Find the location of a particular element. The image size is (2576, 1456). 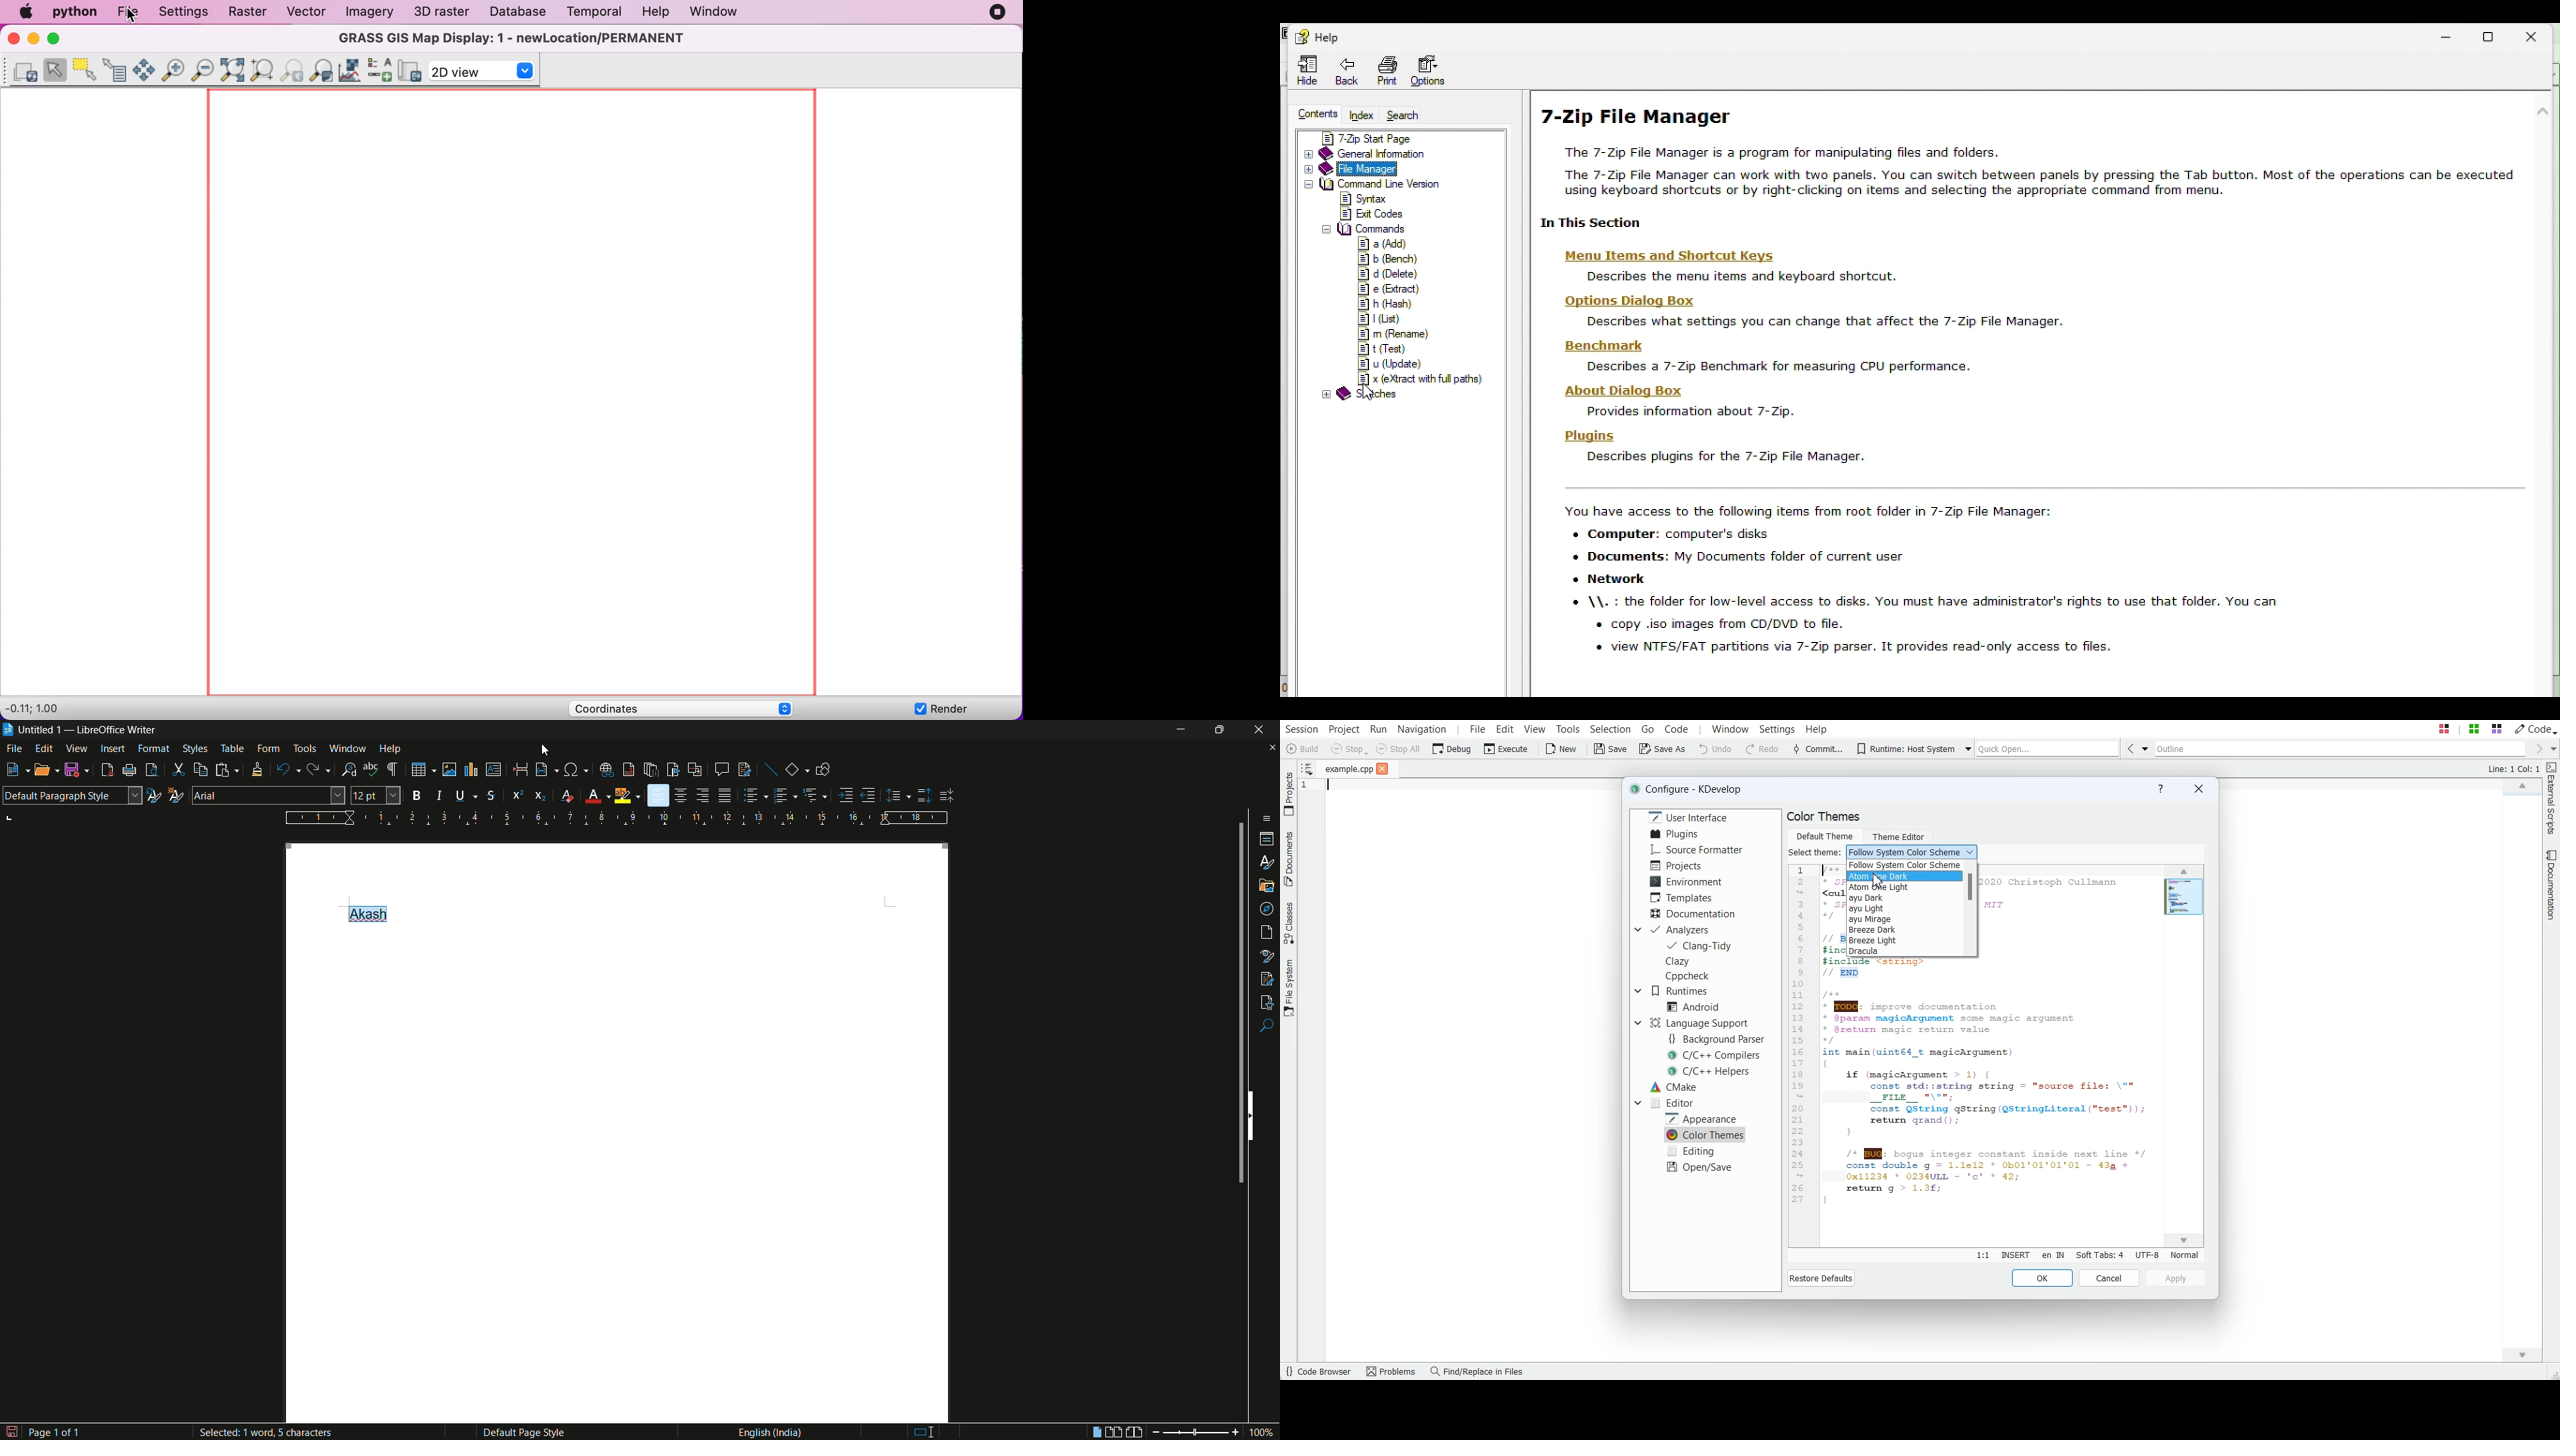

zoom out is located at coordinates (1183, 1433).